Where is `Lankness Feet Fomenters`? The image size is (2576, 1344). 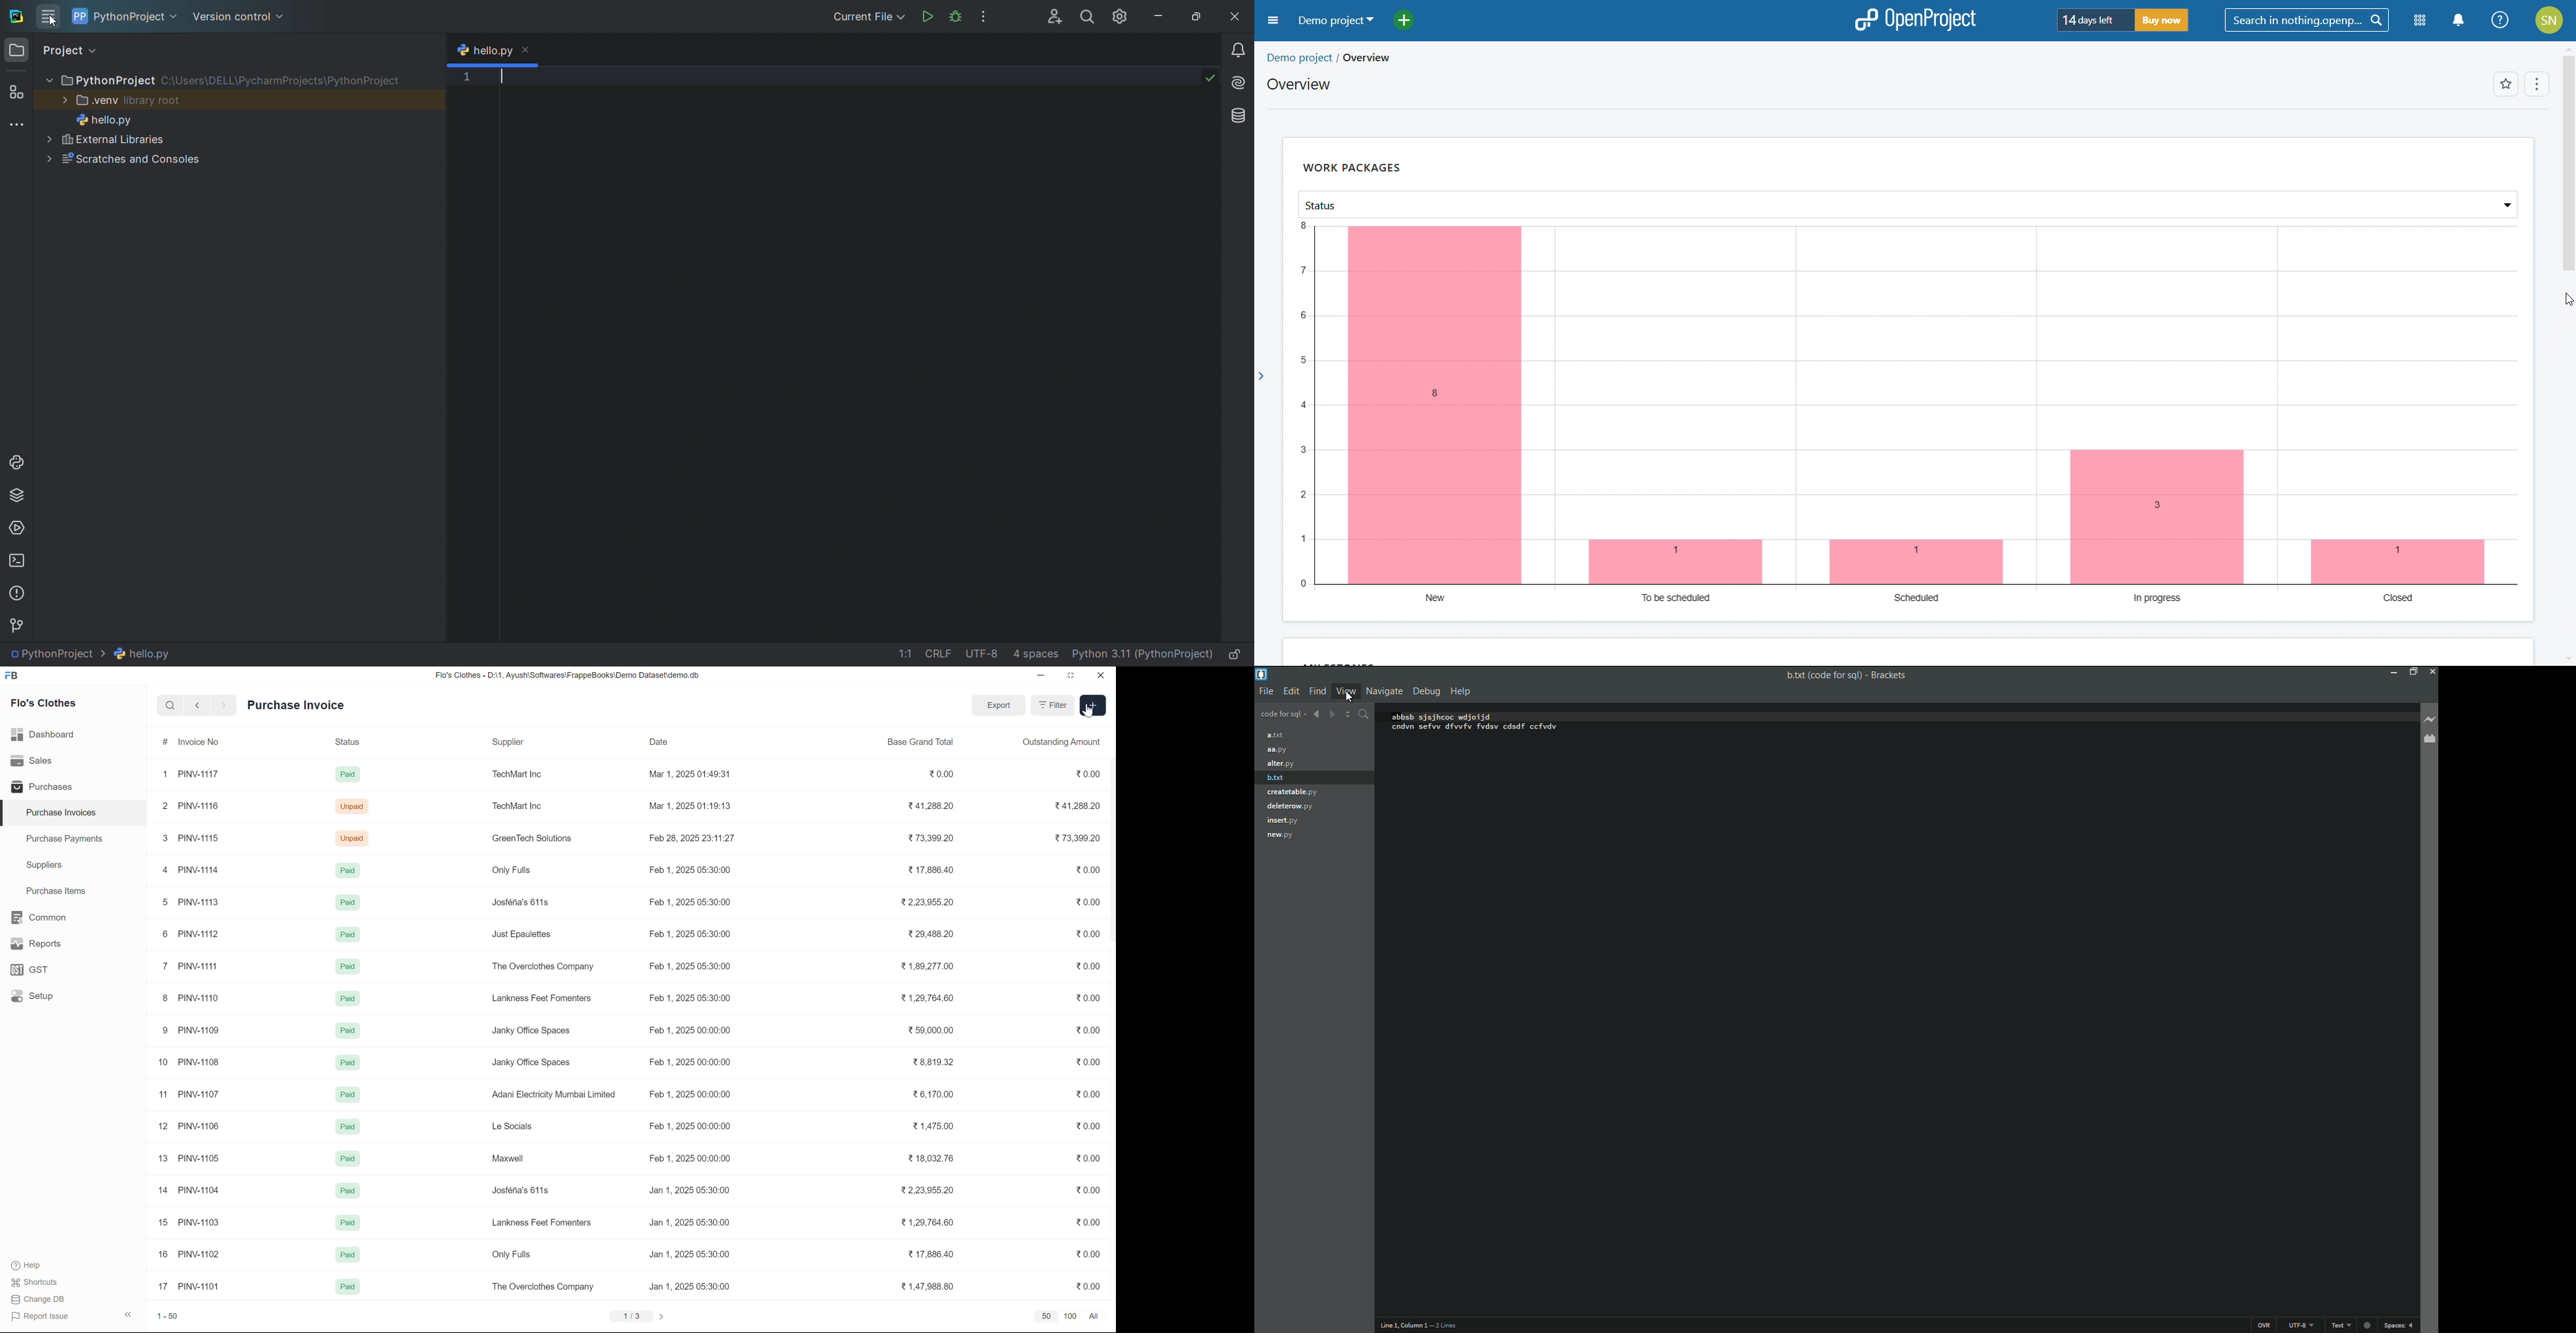 Lankness Feet Fomenters is located at coordinates (541, 998).